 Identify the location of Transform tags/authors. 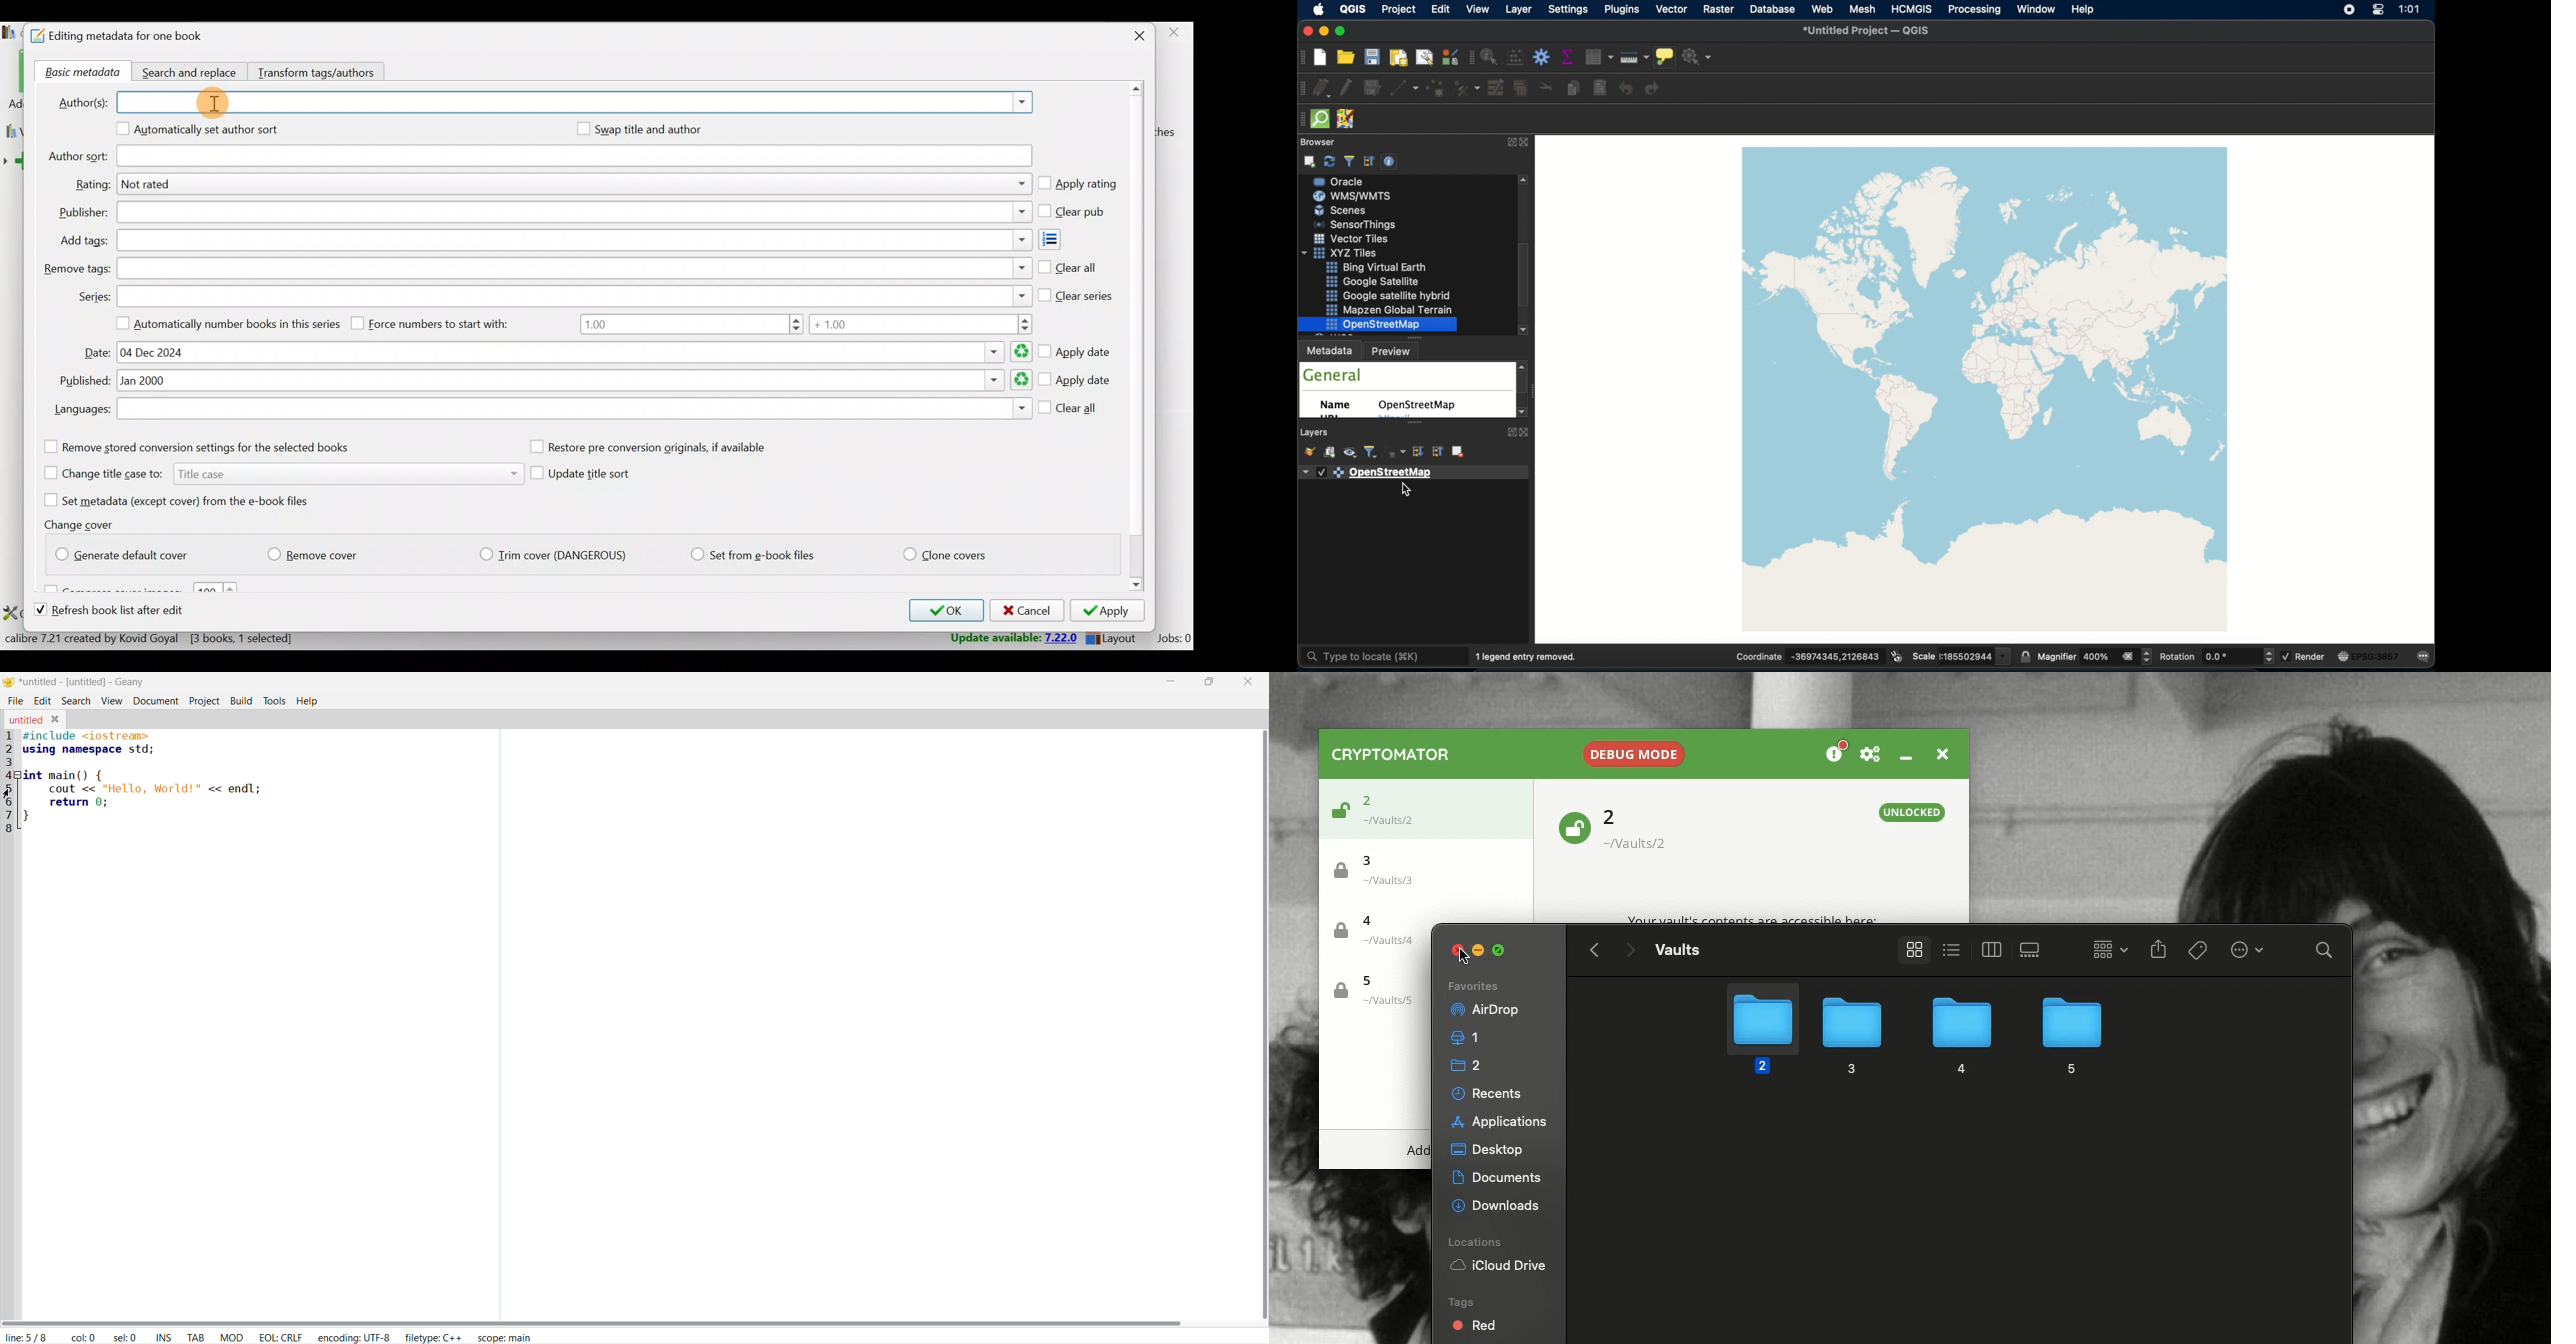
(322, 71).